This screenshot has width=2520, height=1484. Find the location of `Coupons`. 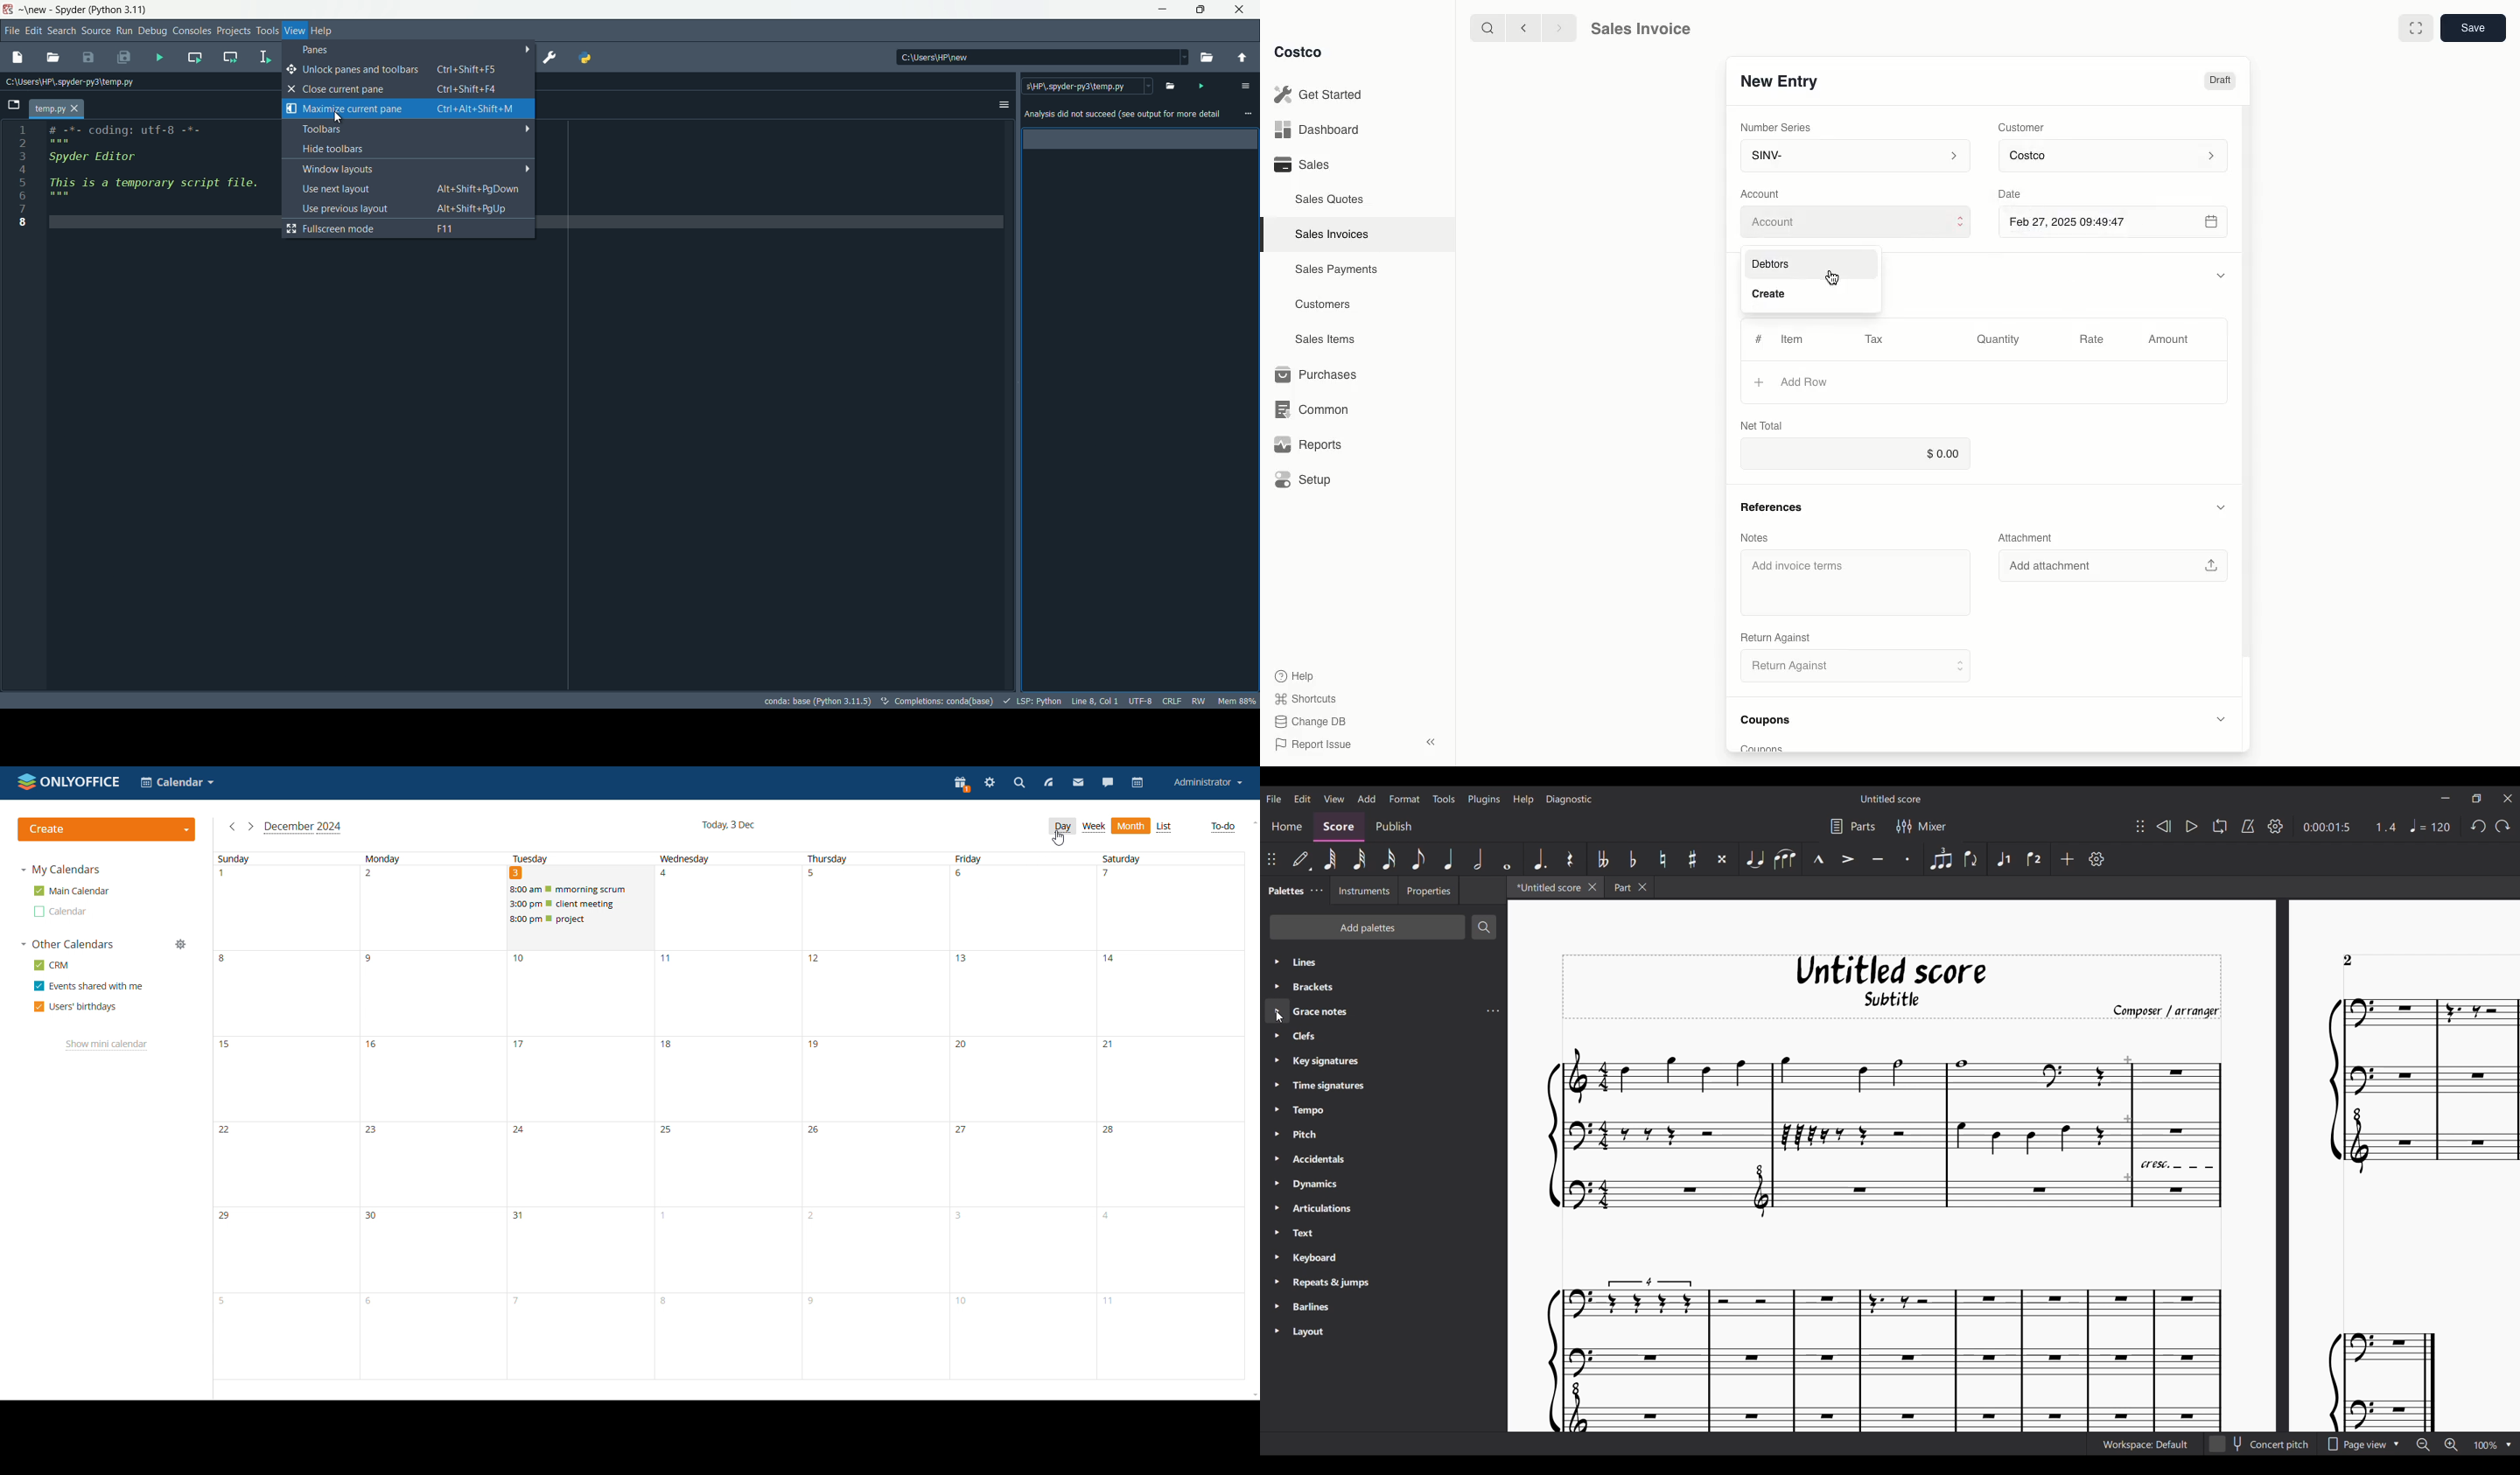

Coupons is located at coordinates (1771, 723).